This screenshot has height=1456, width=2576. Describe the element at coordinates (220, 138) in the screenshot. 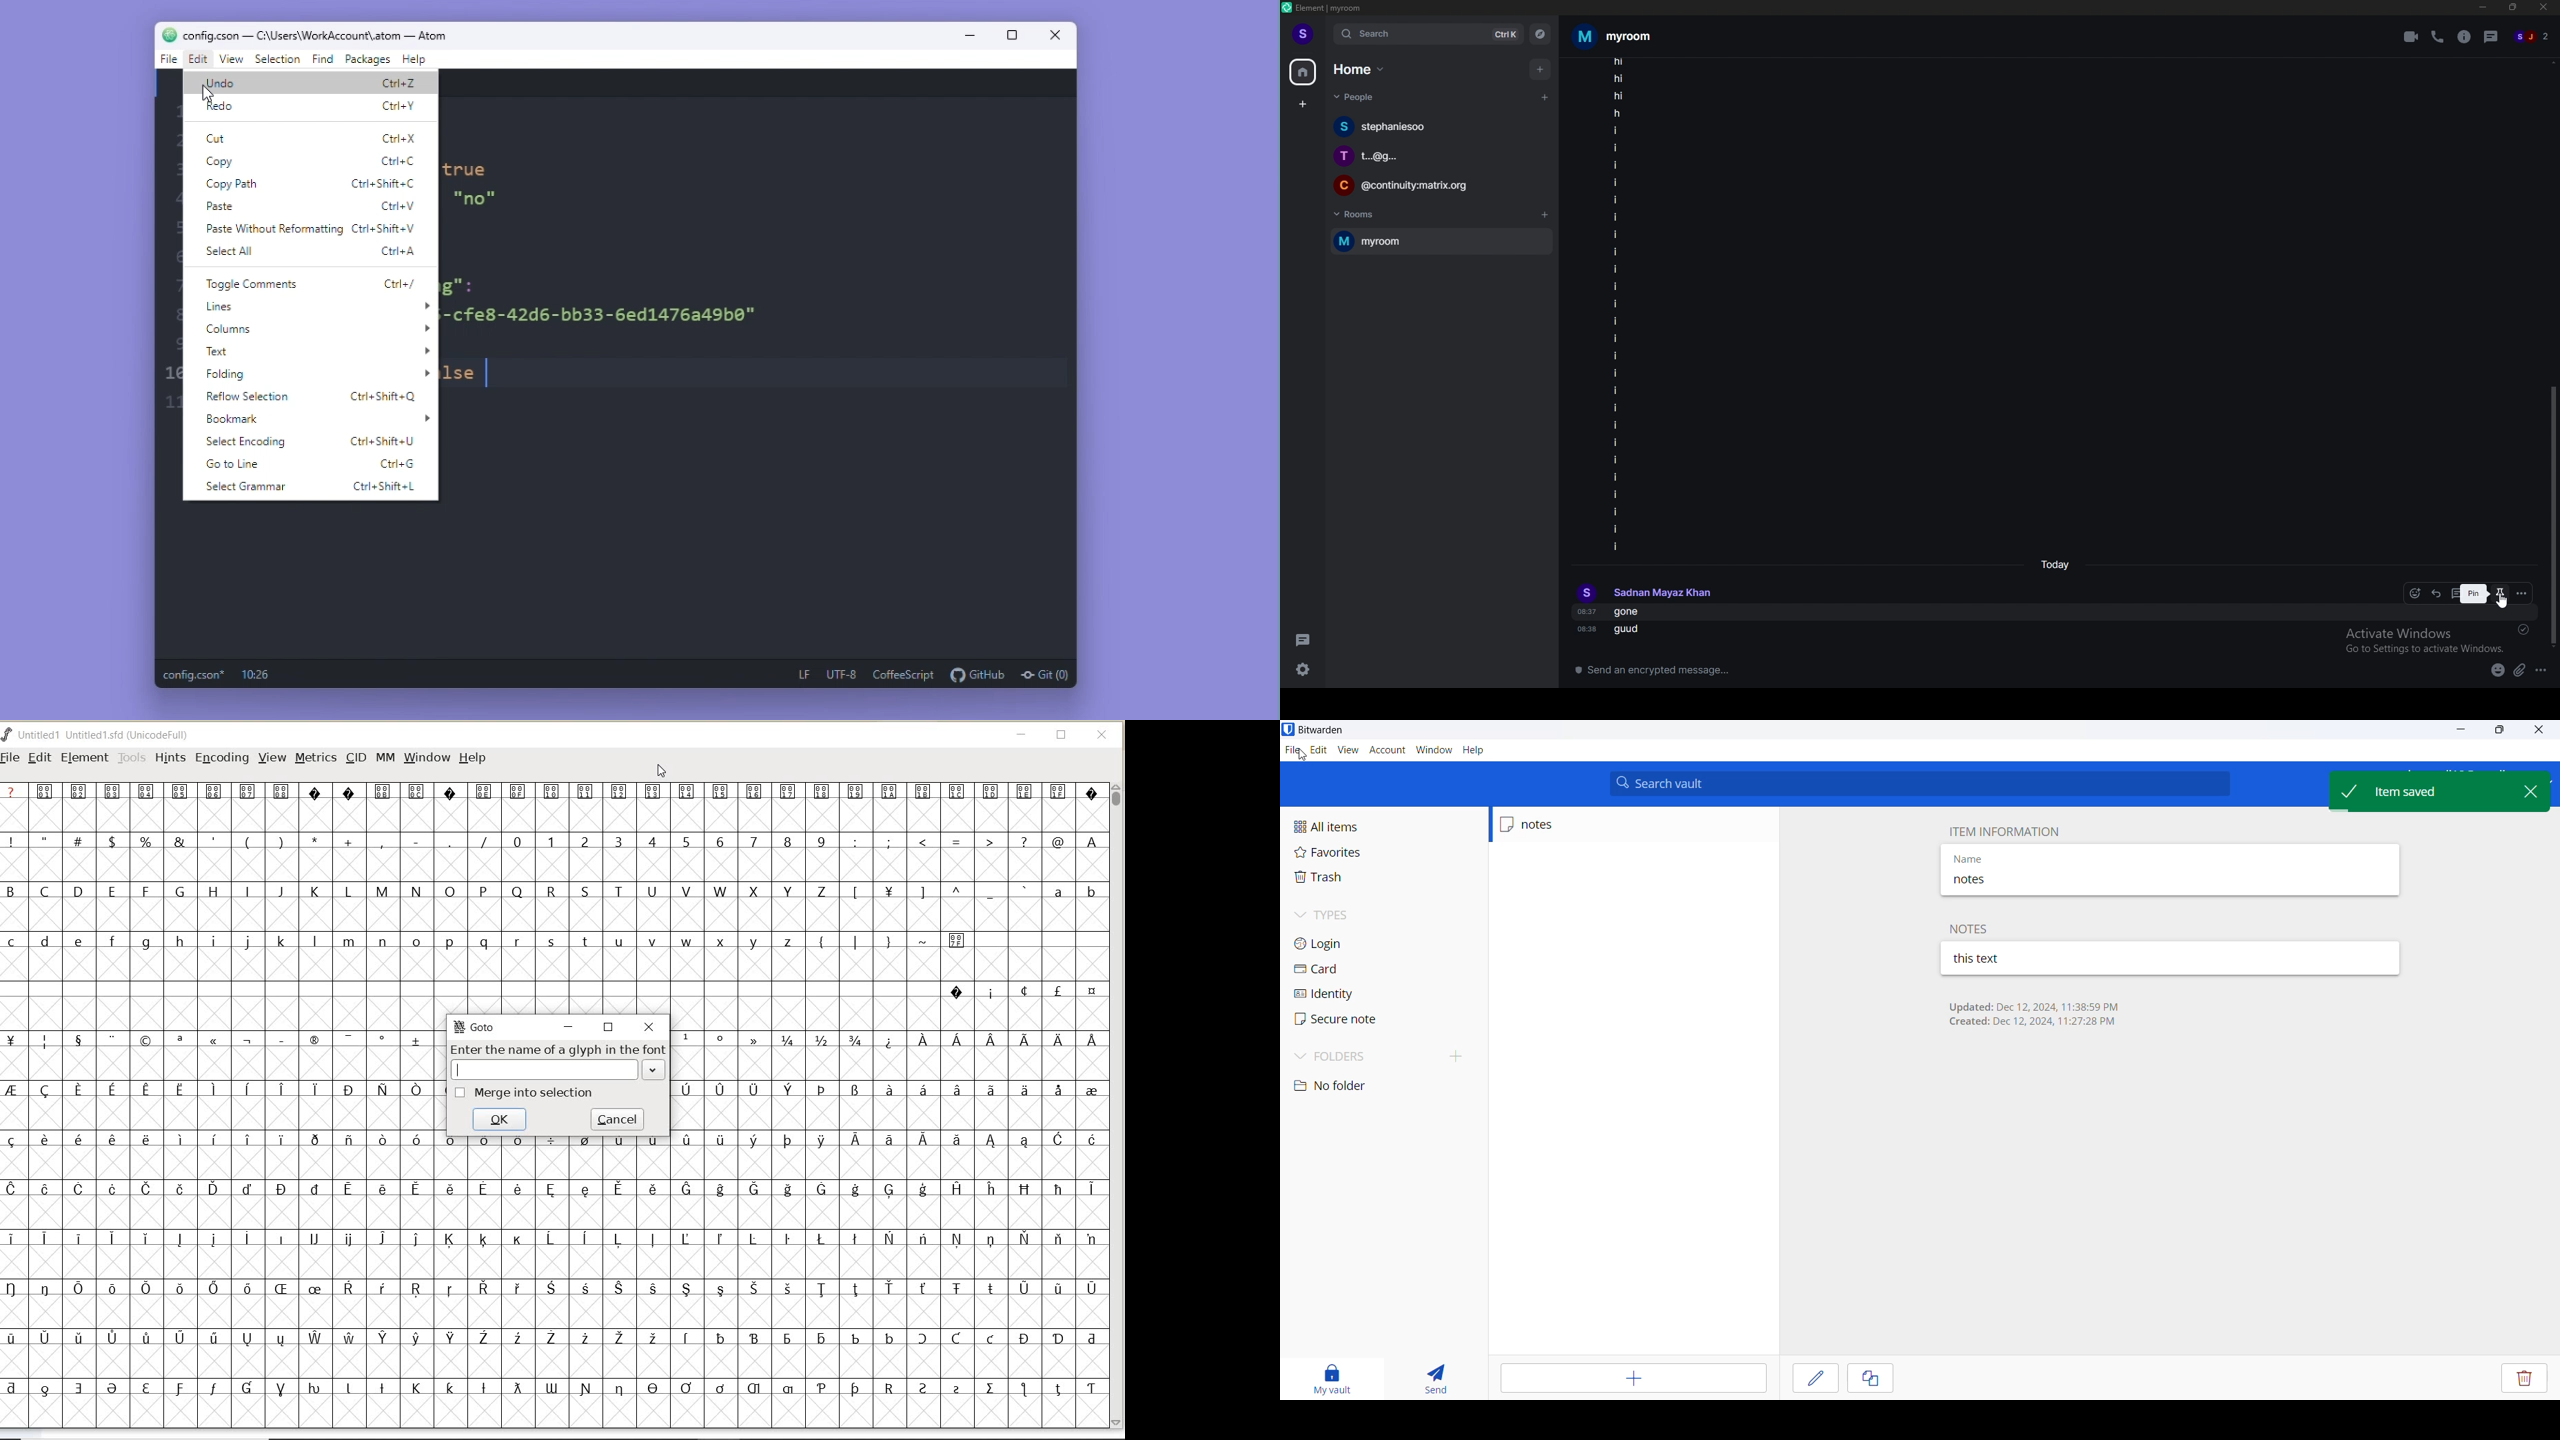

I see `Cut ` at that location.